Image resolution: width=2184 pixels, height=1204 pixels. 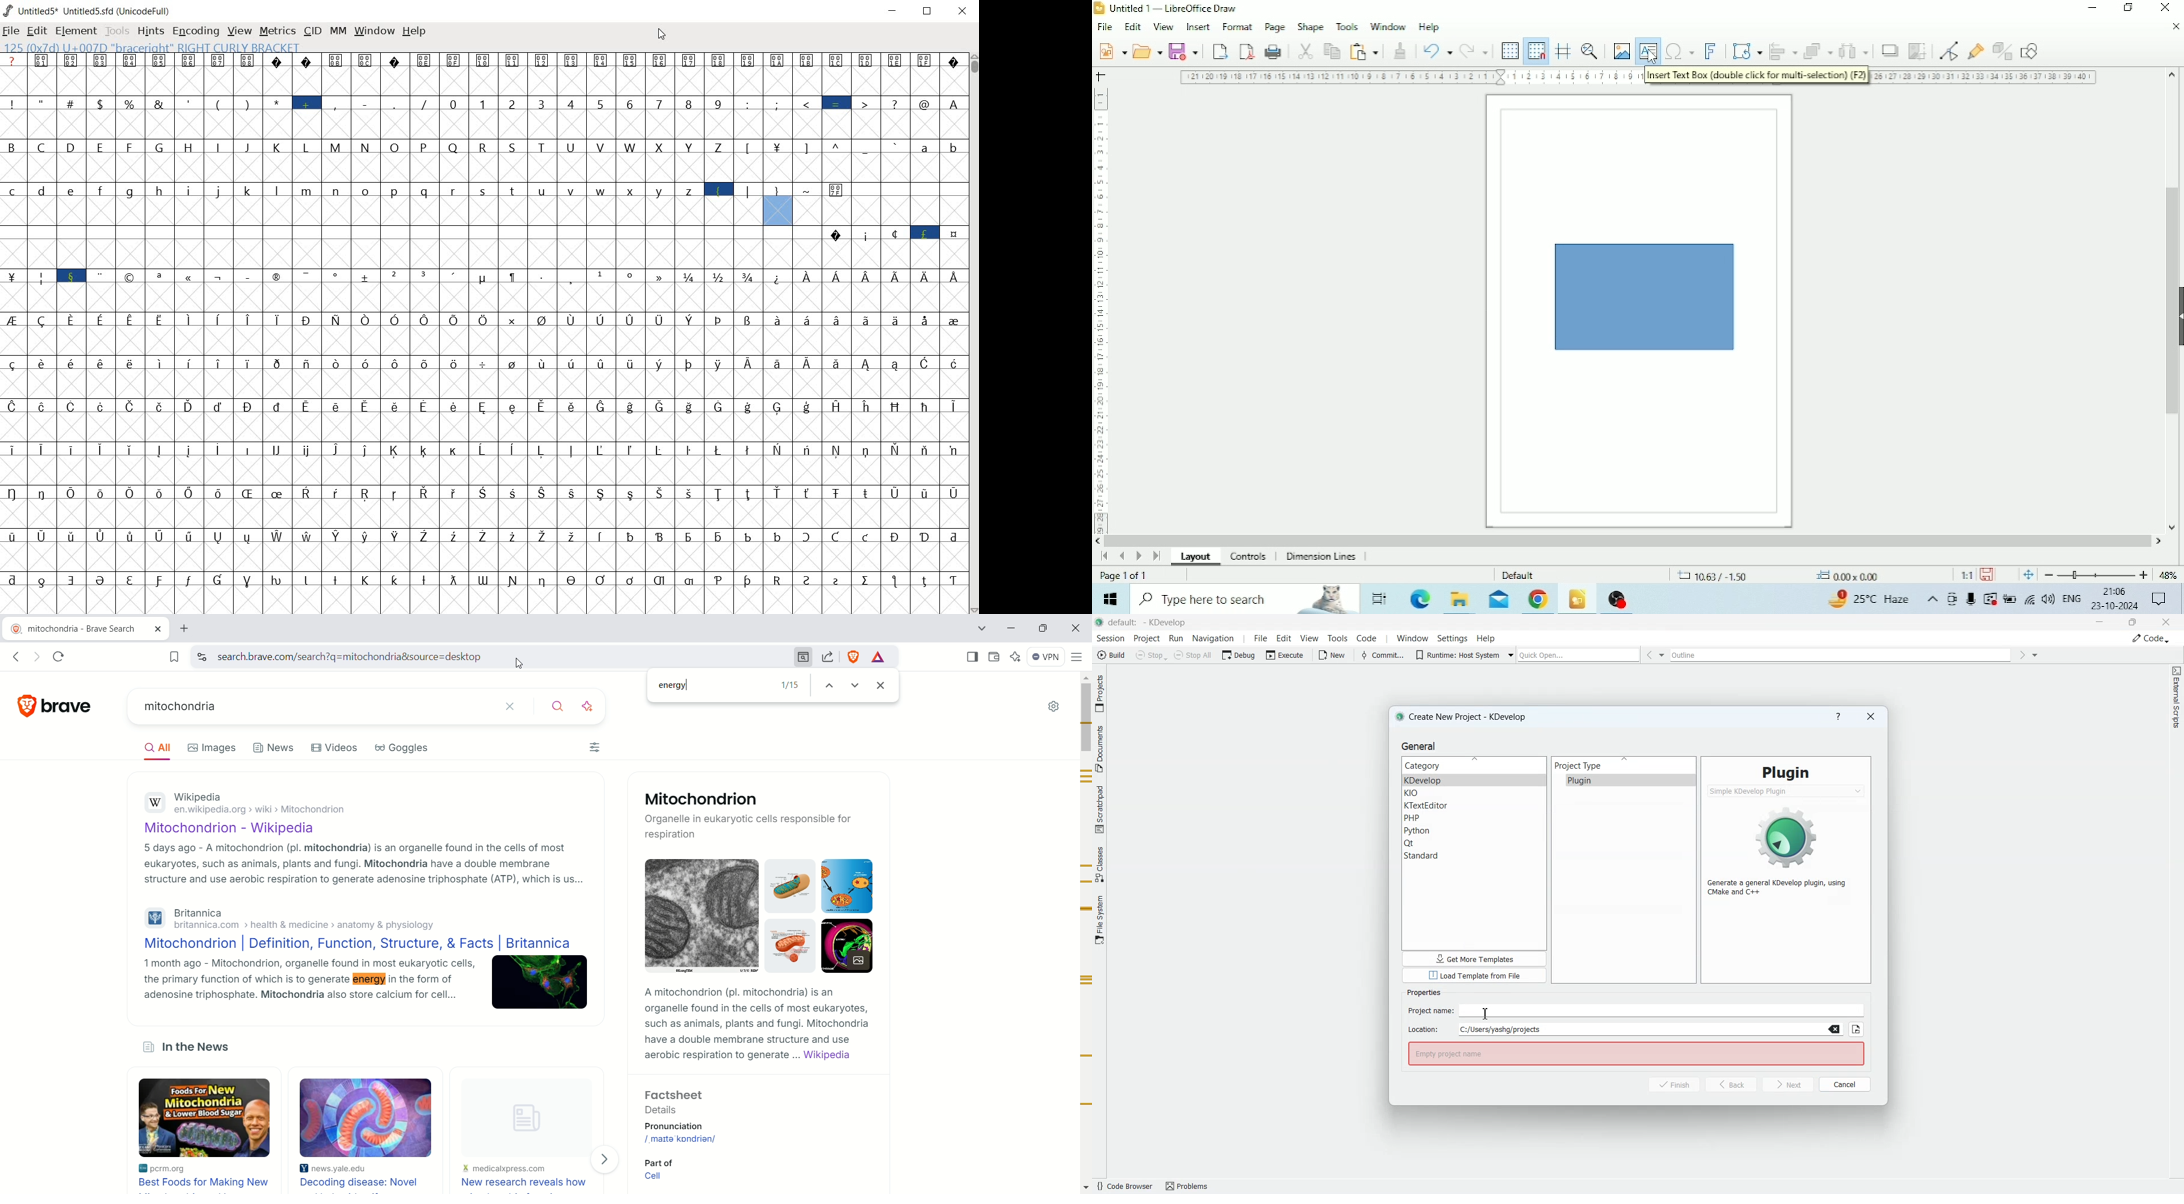 I want to click on Image, so click(x=791, y=888).